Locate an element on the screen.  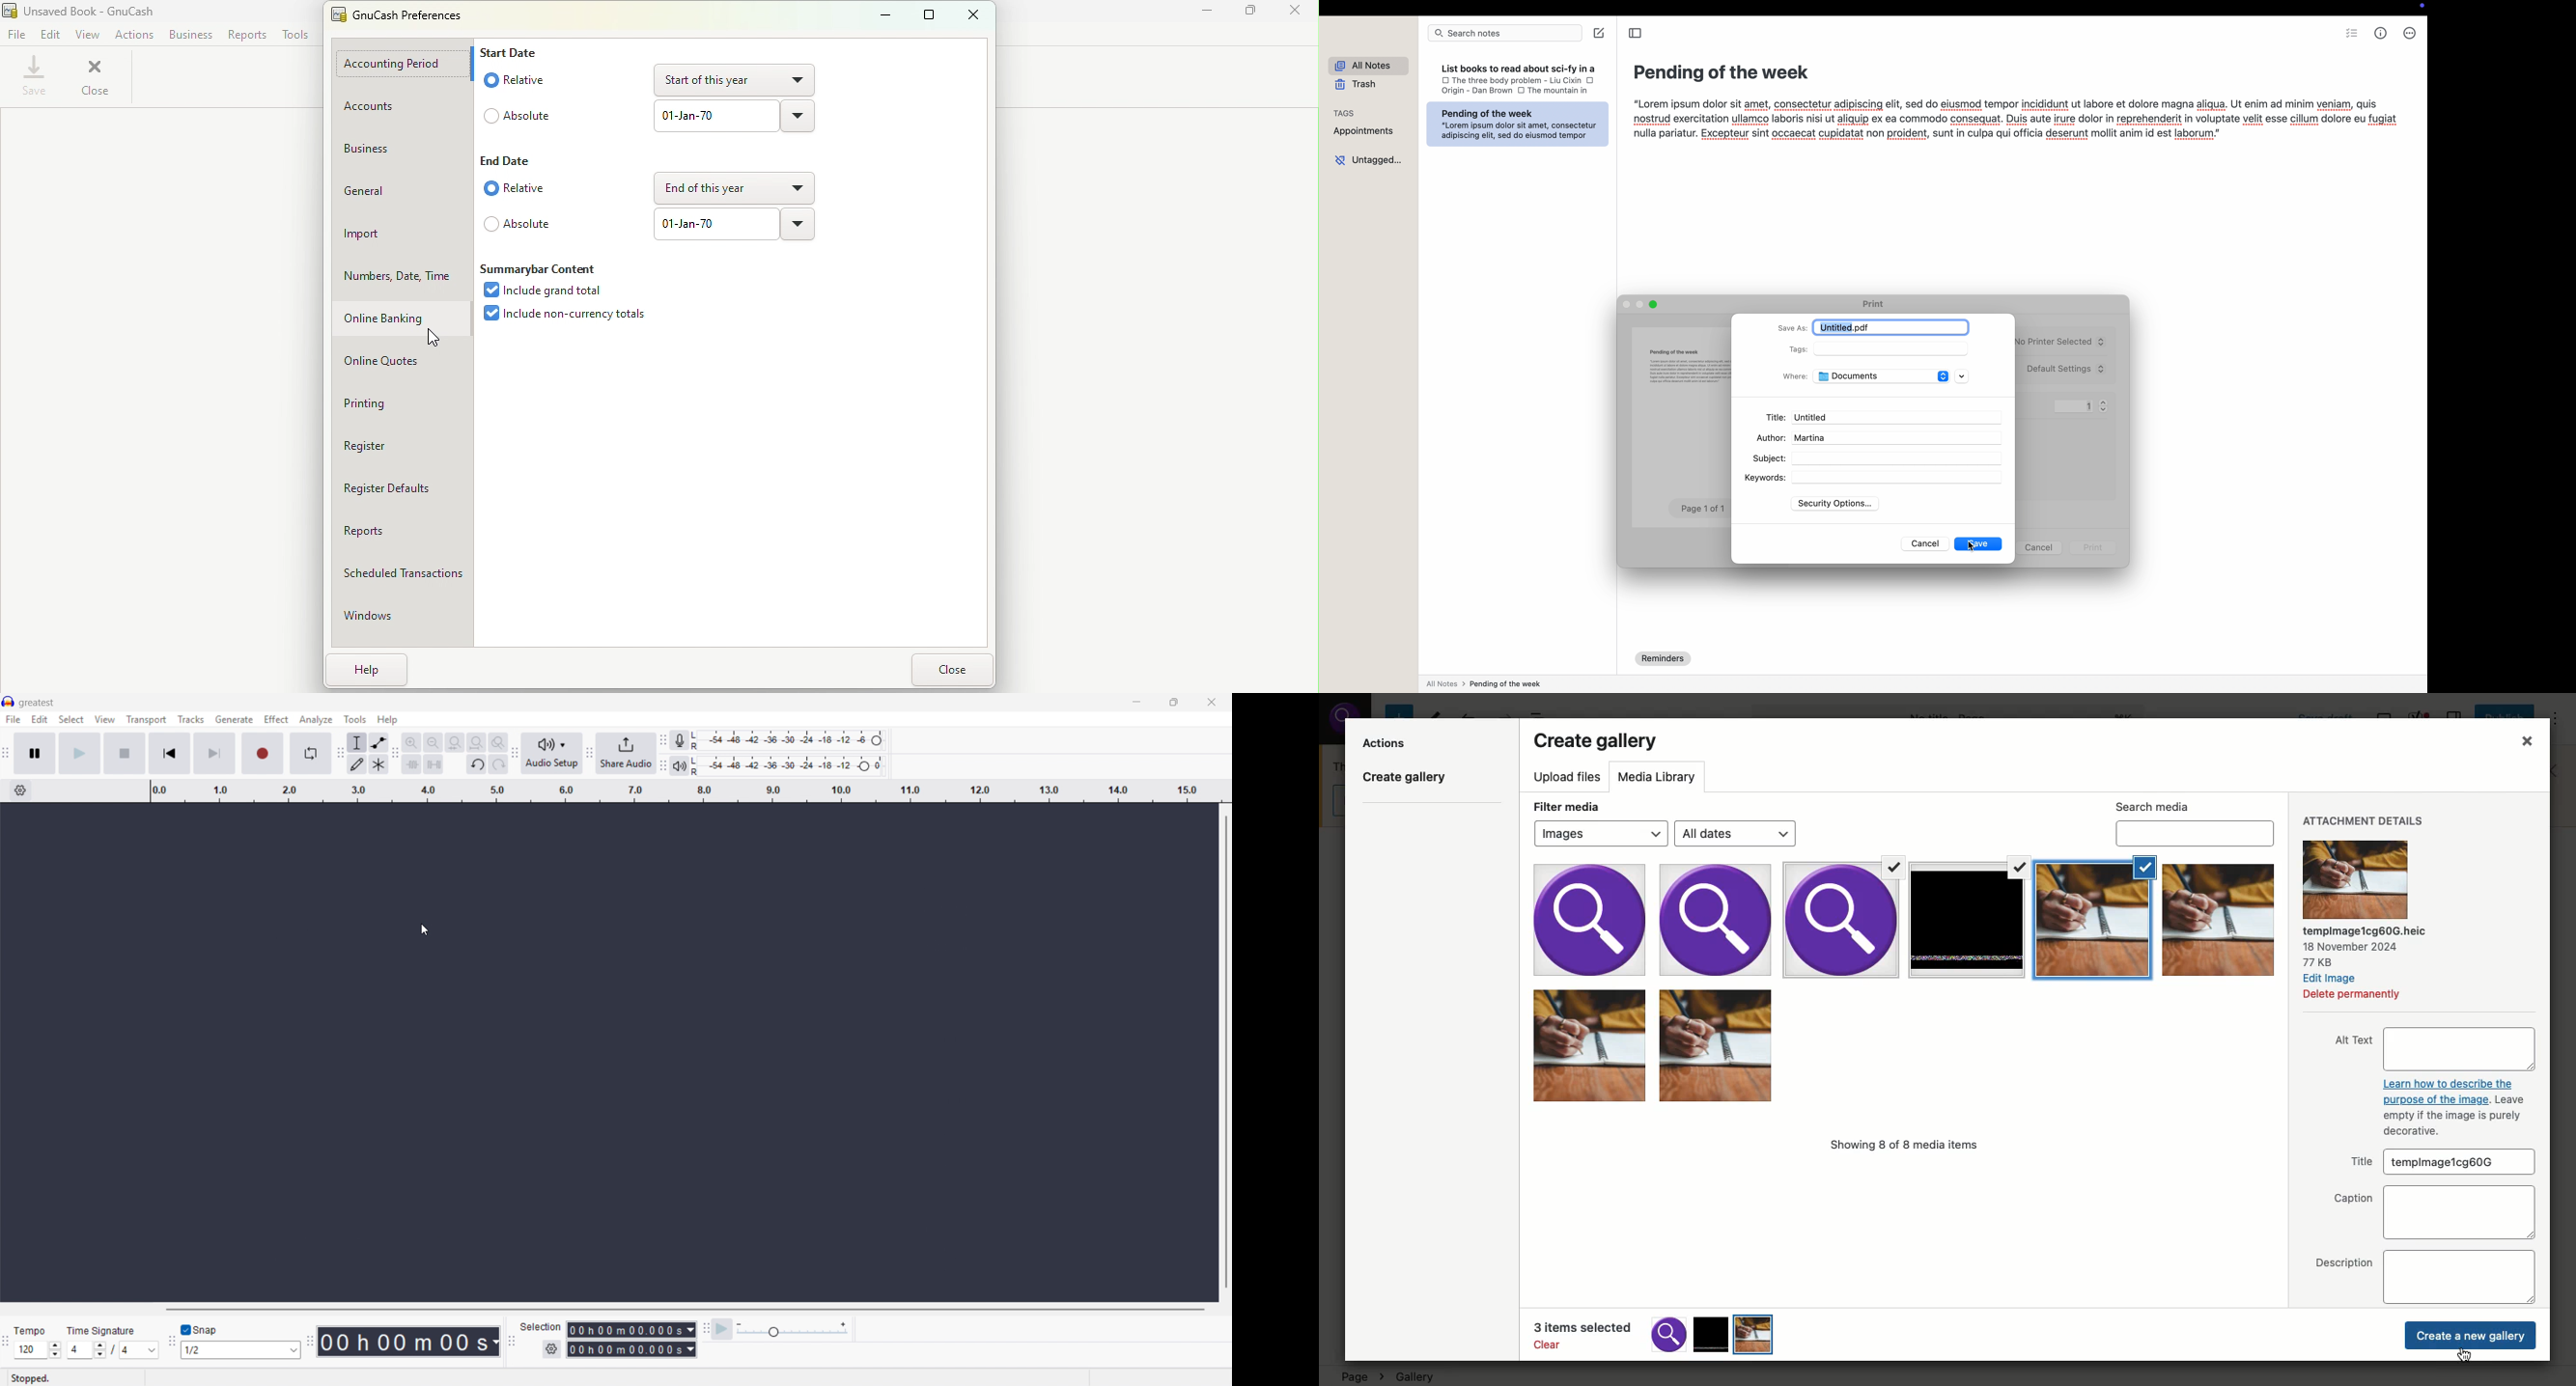
save is located at coordinates (1980, 544).